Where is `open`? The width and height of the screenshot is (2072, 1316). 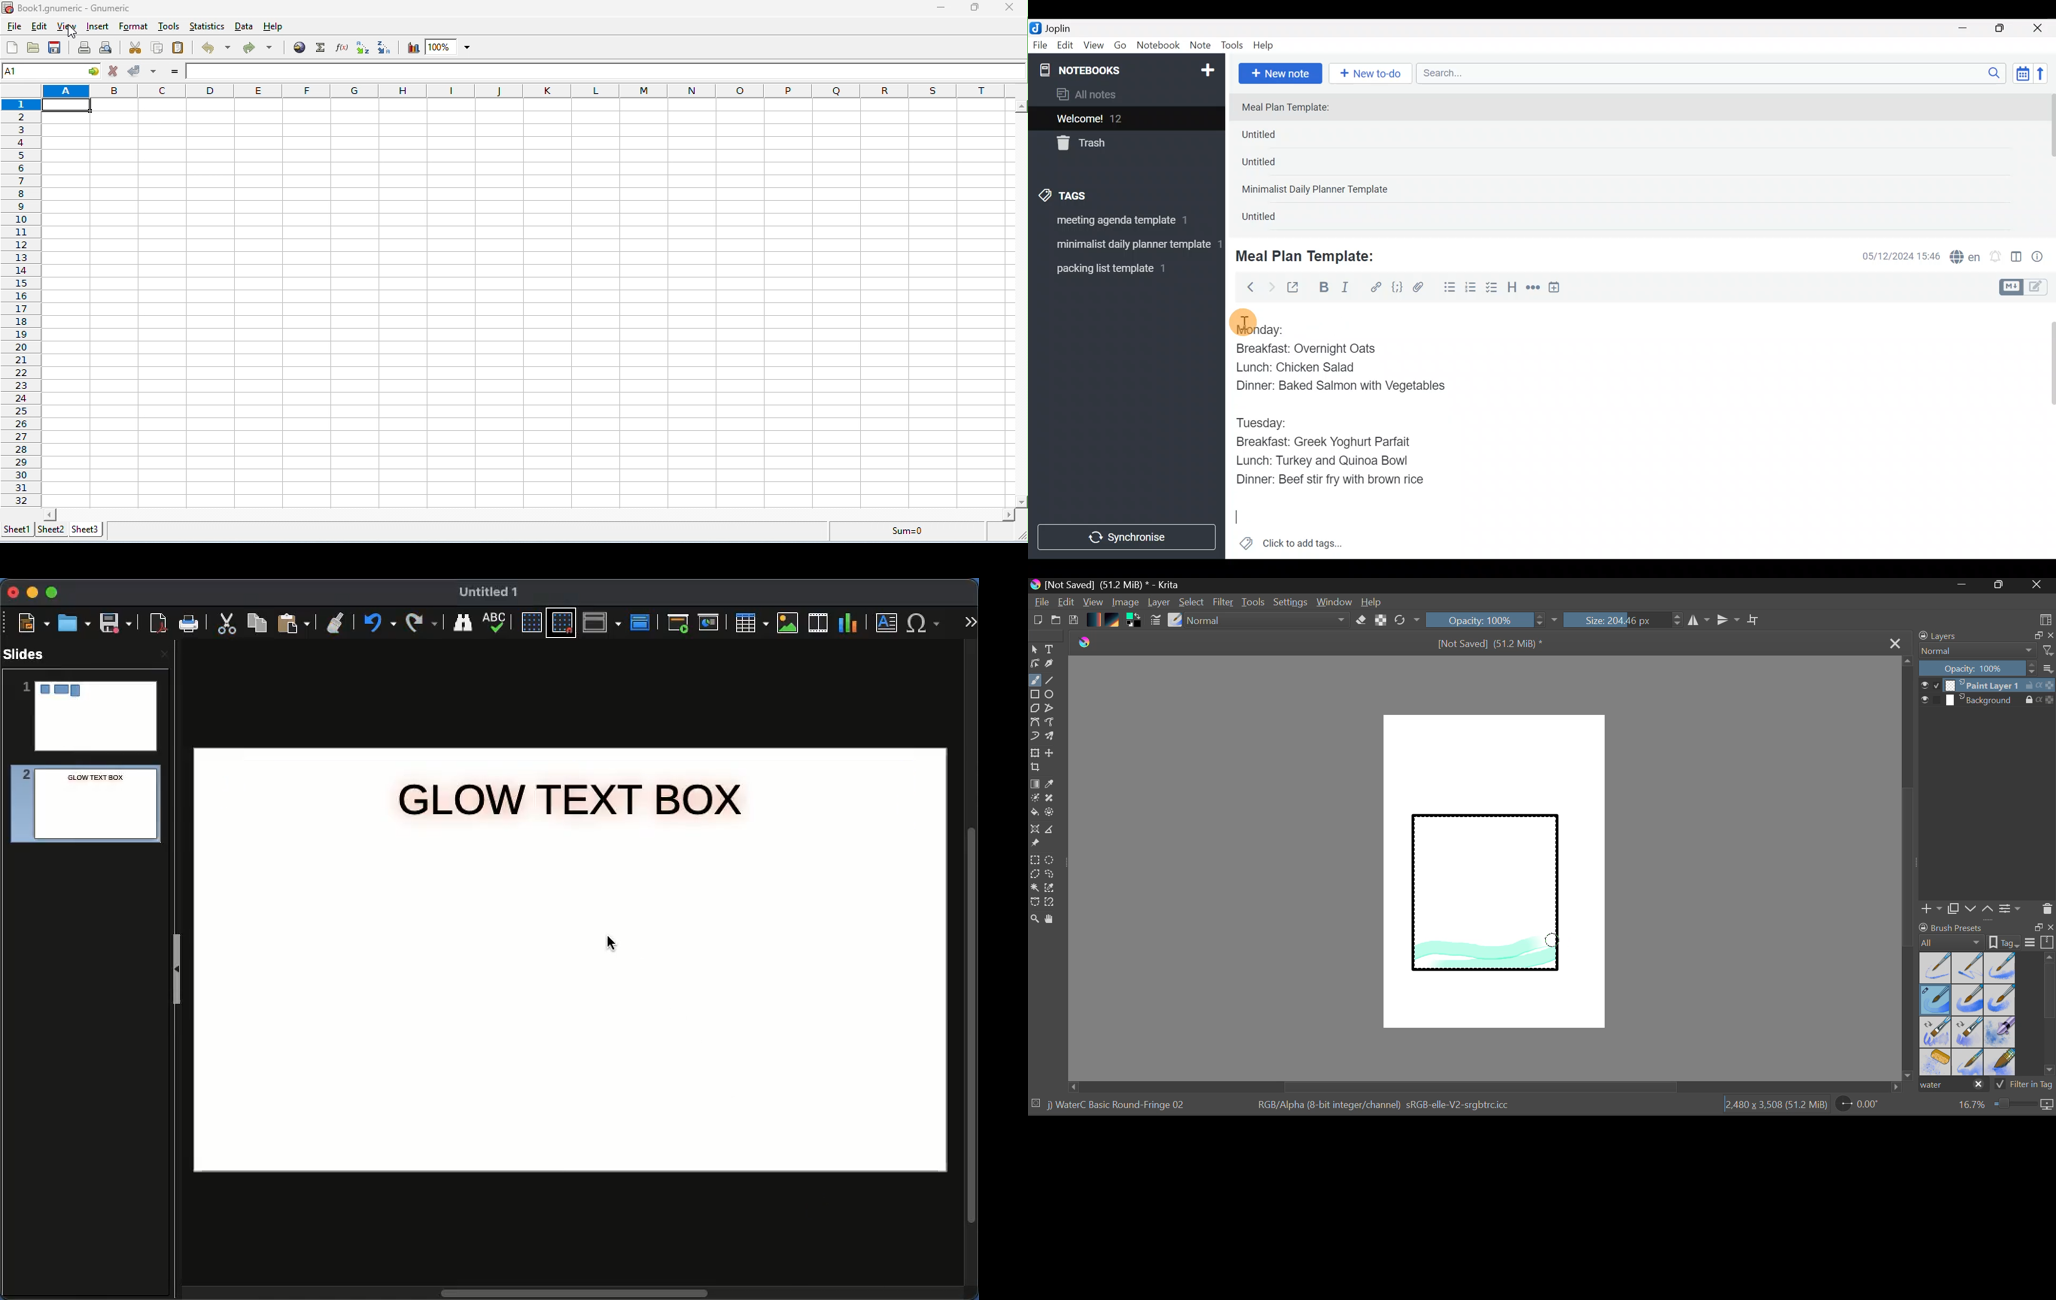
open is located at coordinates (34, 47).